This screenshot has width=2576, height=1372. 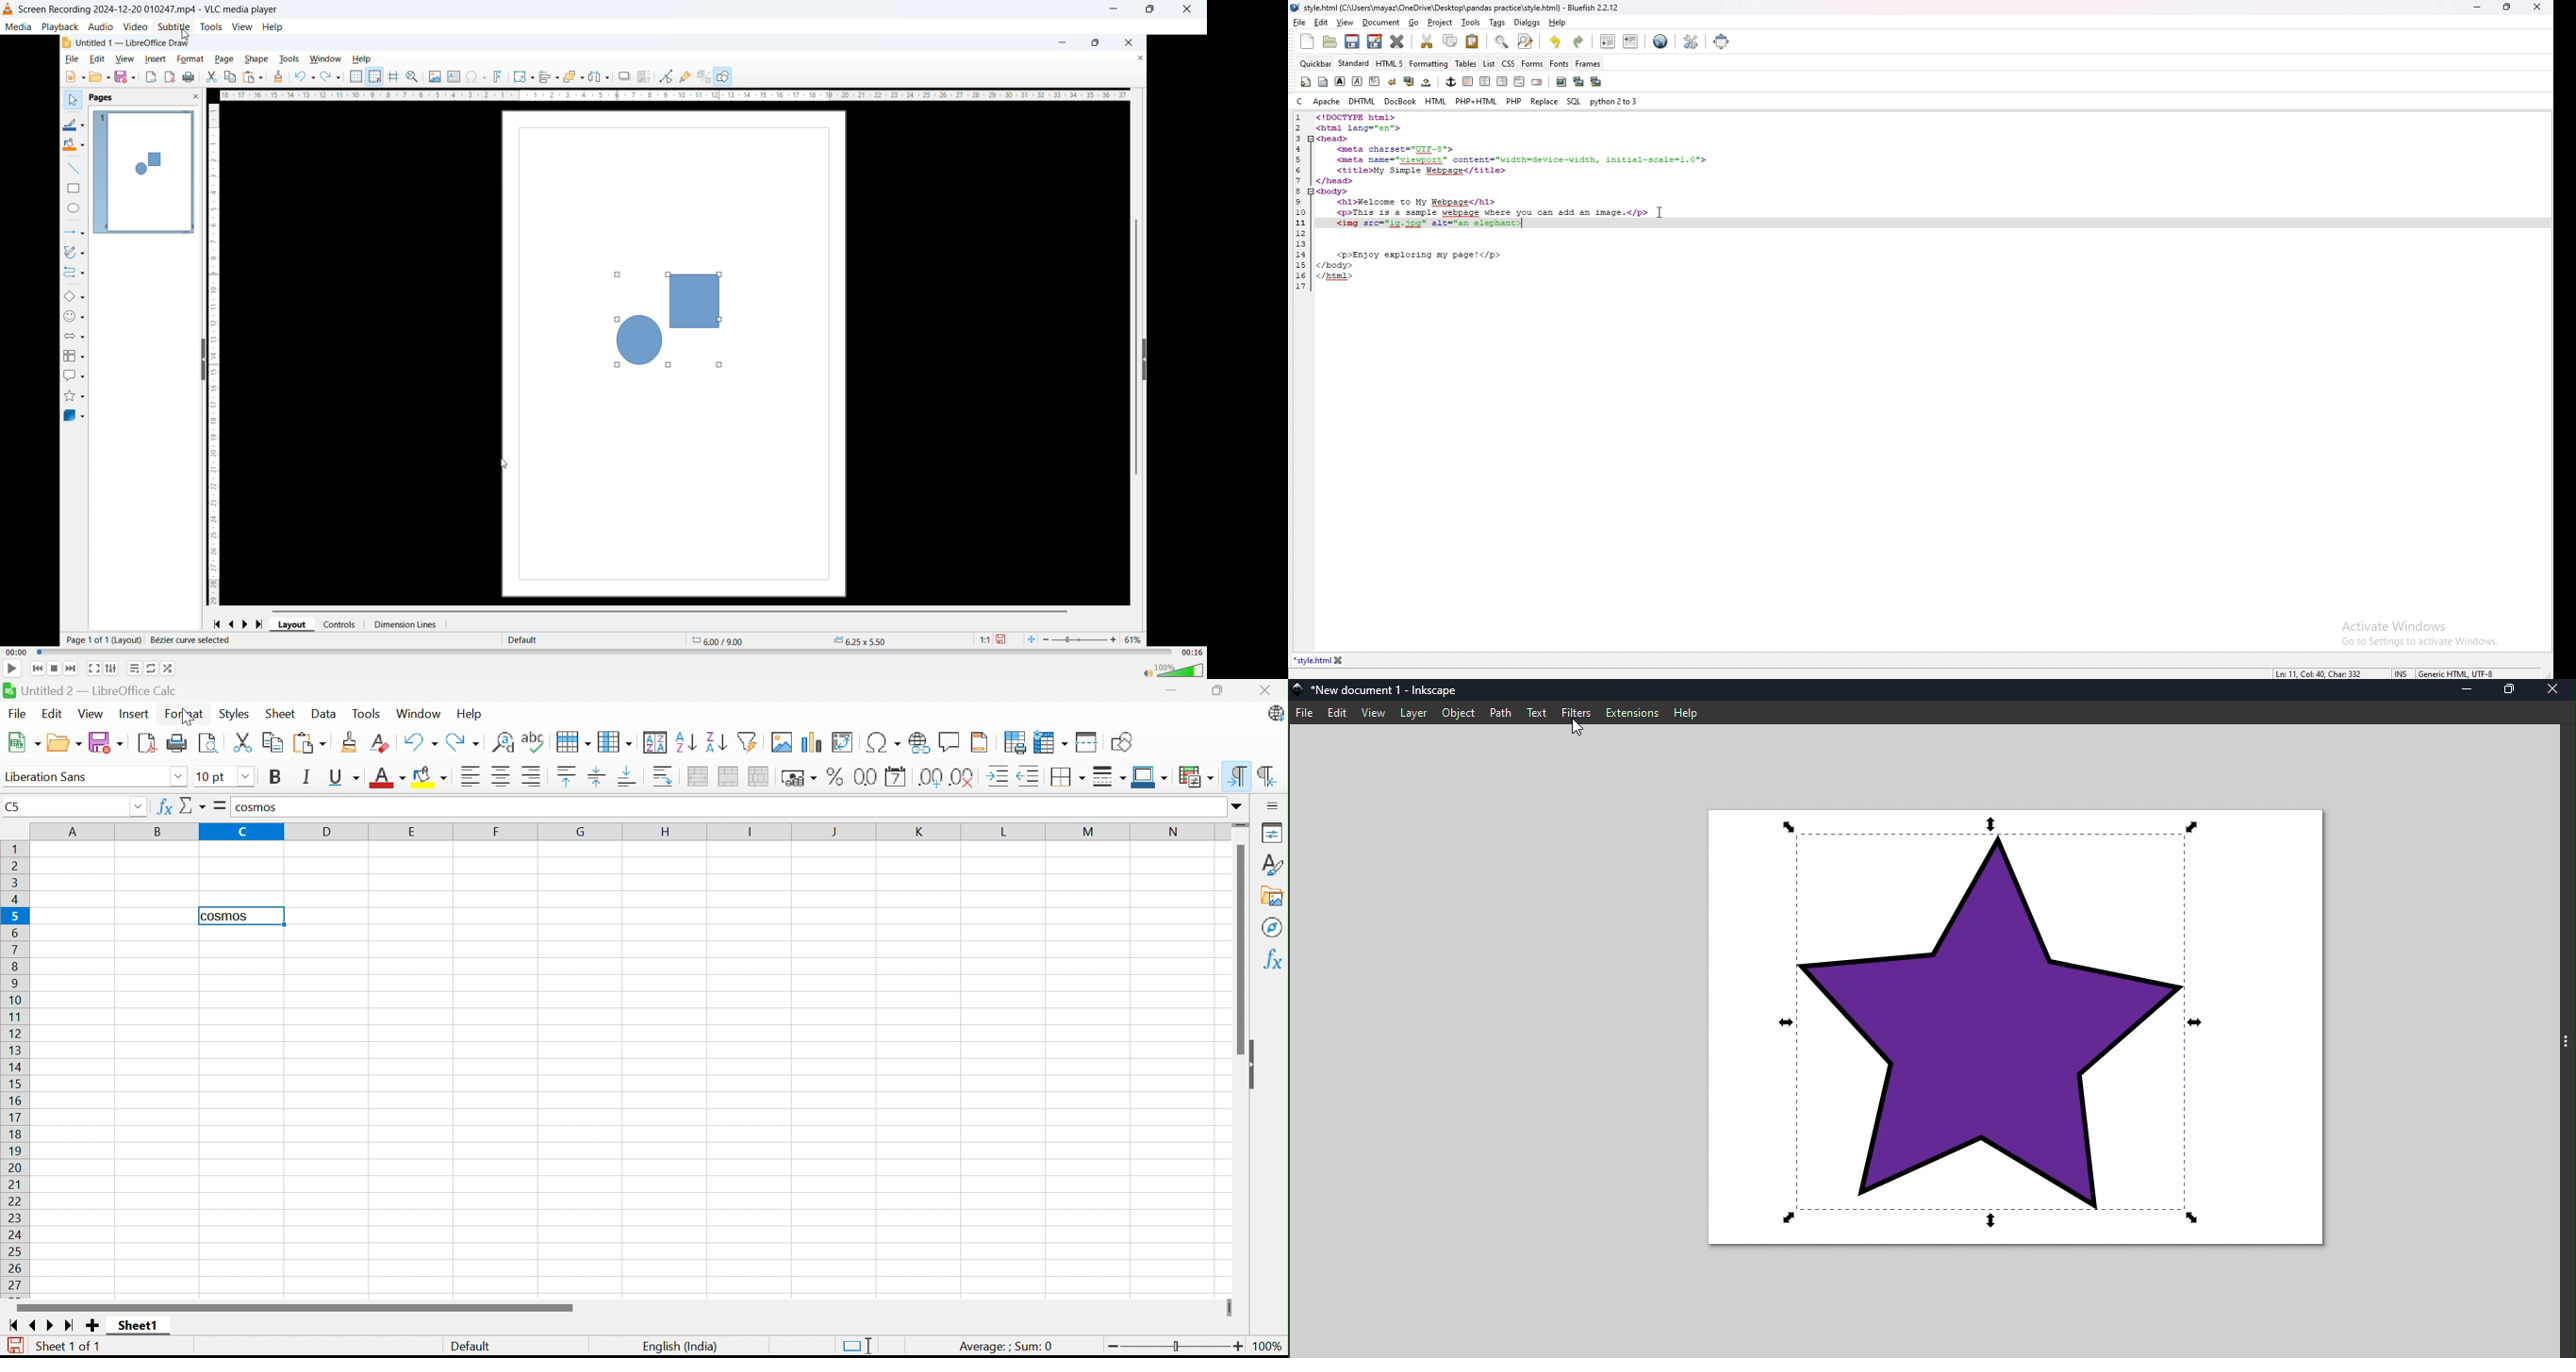 What do you see at coordinates (155, 59) in the screenshot?
I see `insert` at bounding box center [155, 59].